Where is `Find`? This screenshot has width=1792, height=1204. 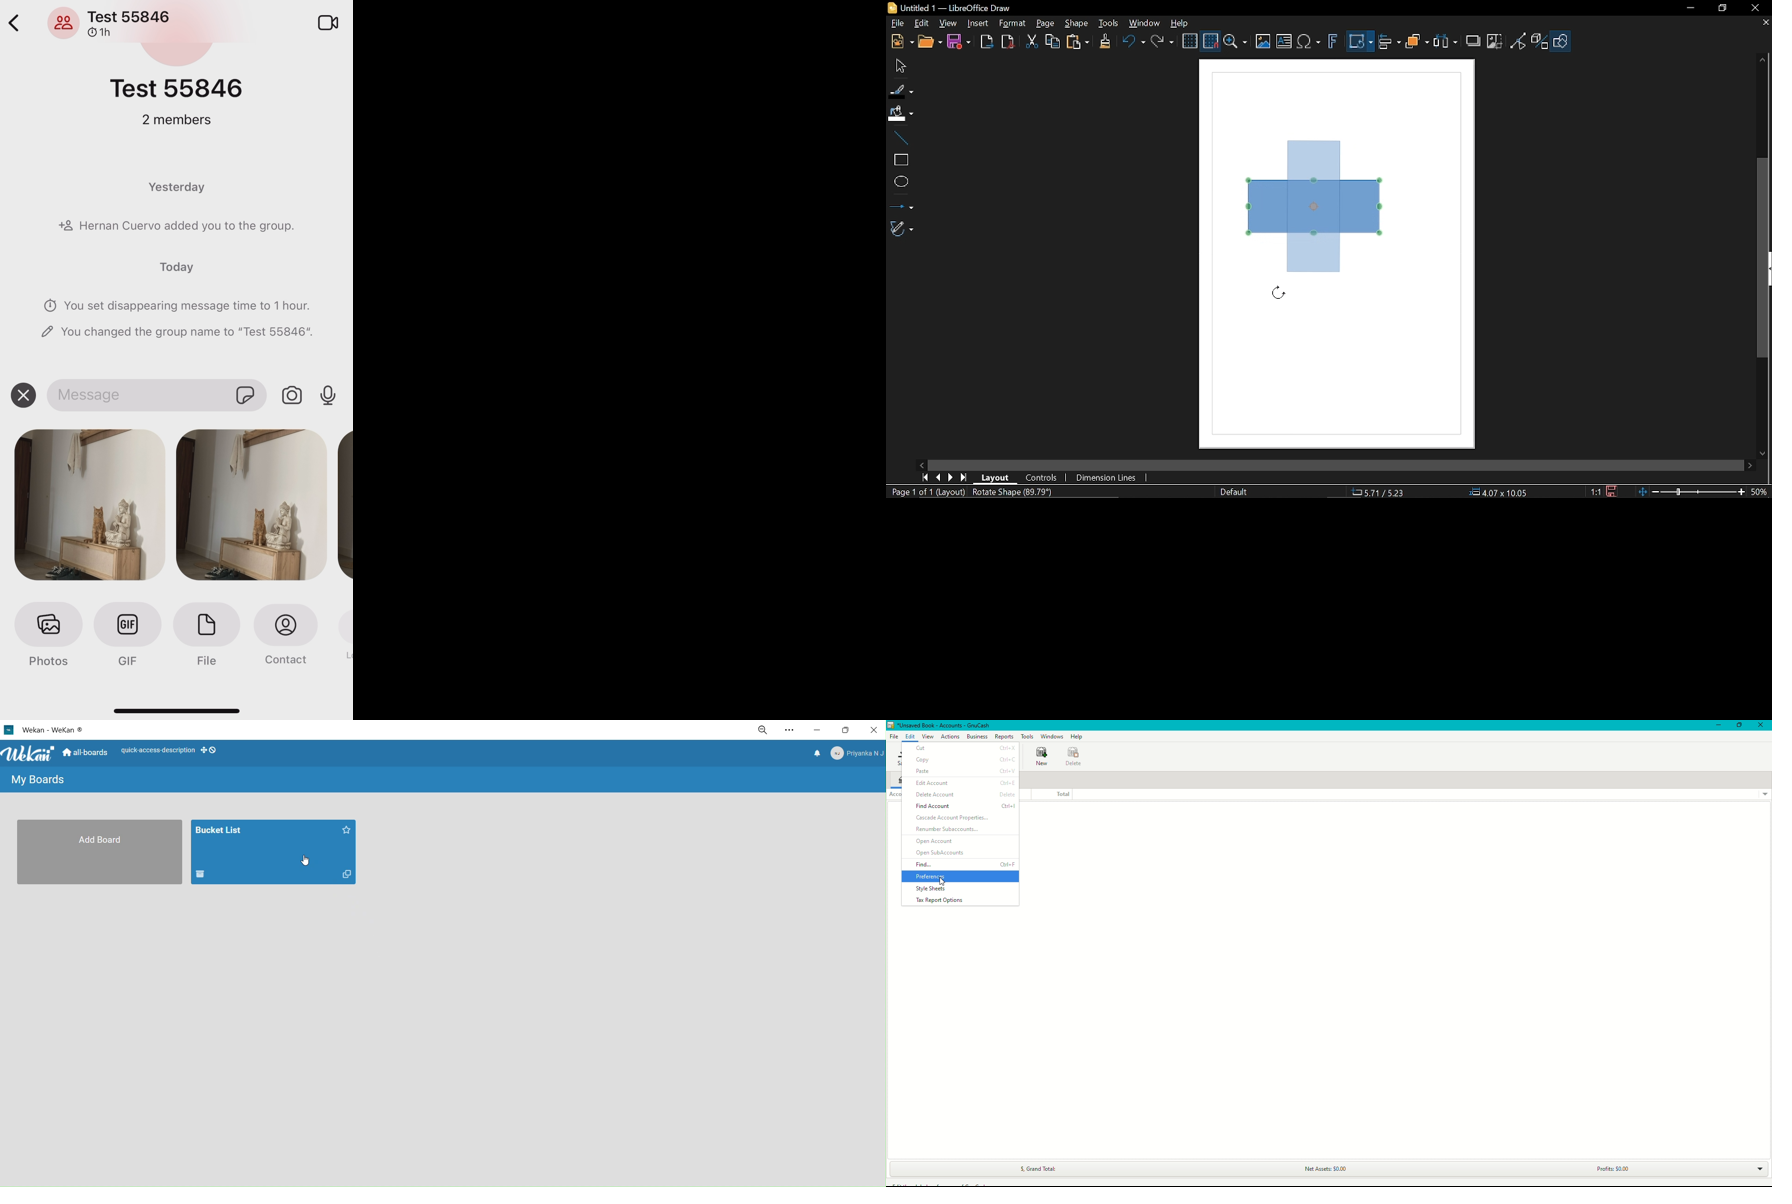 Find is located at coordinates (965, 864).